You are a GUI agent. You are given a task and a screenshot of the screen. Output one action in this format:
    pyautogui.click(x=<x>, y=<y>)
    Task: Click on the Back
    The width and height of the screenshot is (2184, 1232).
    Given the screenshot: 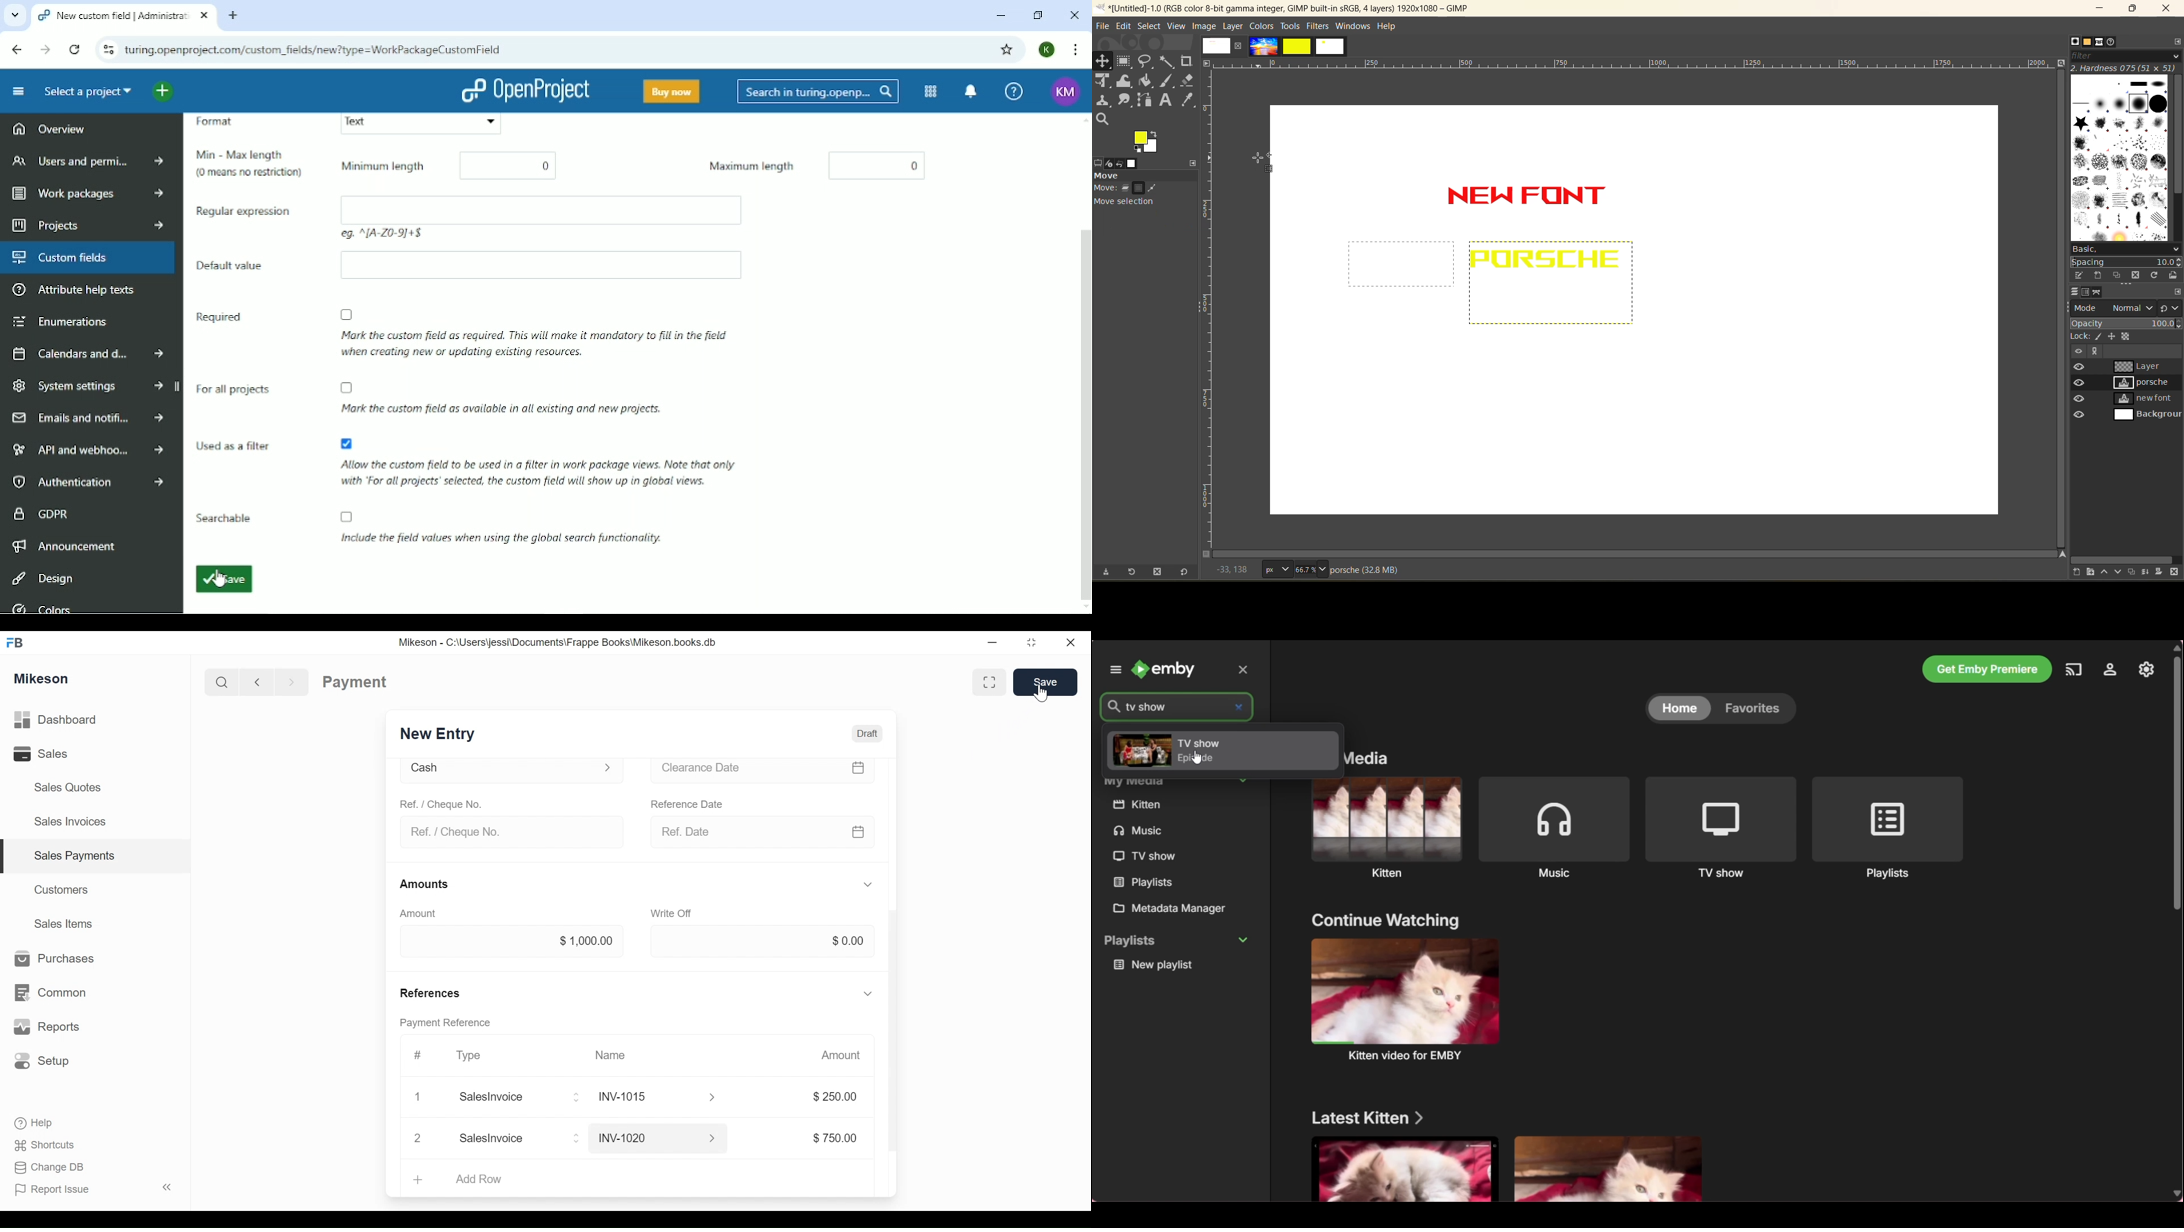 What is the action you would take?
    pyautogui.click(x=262, y=681)
    